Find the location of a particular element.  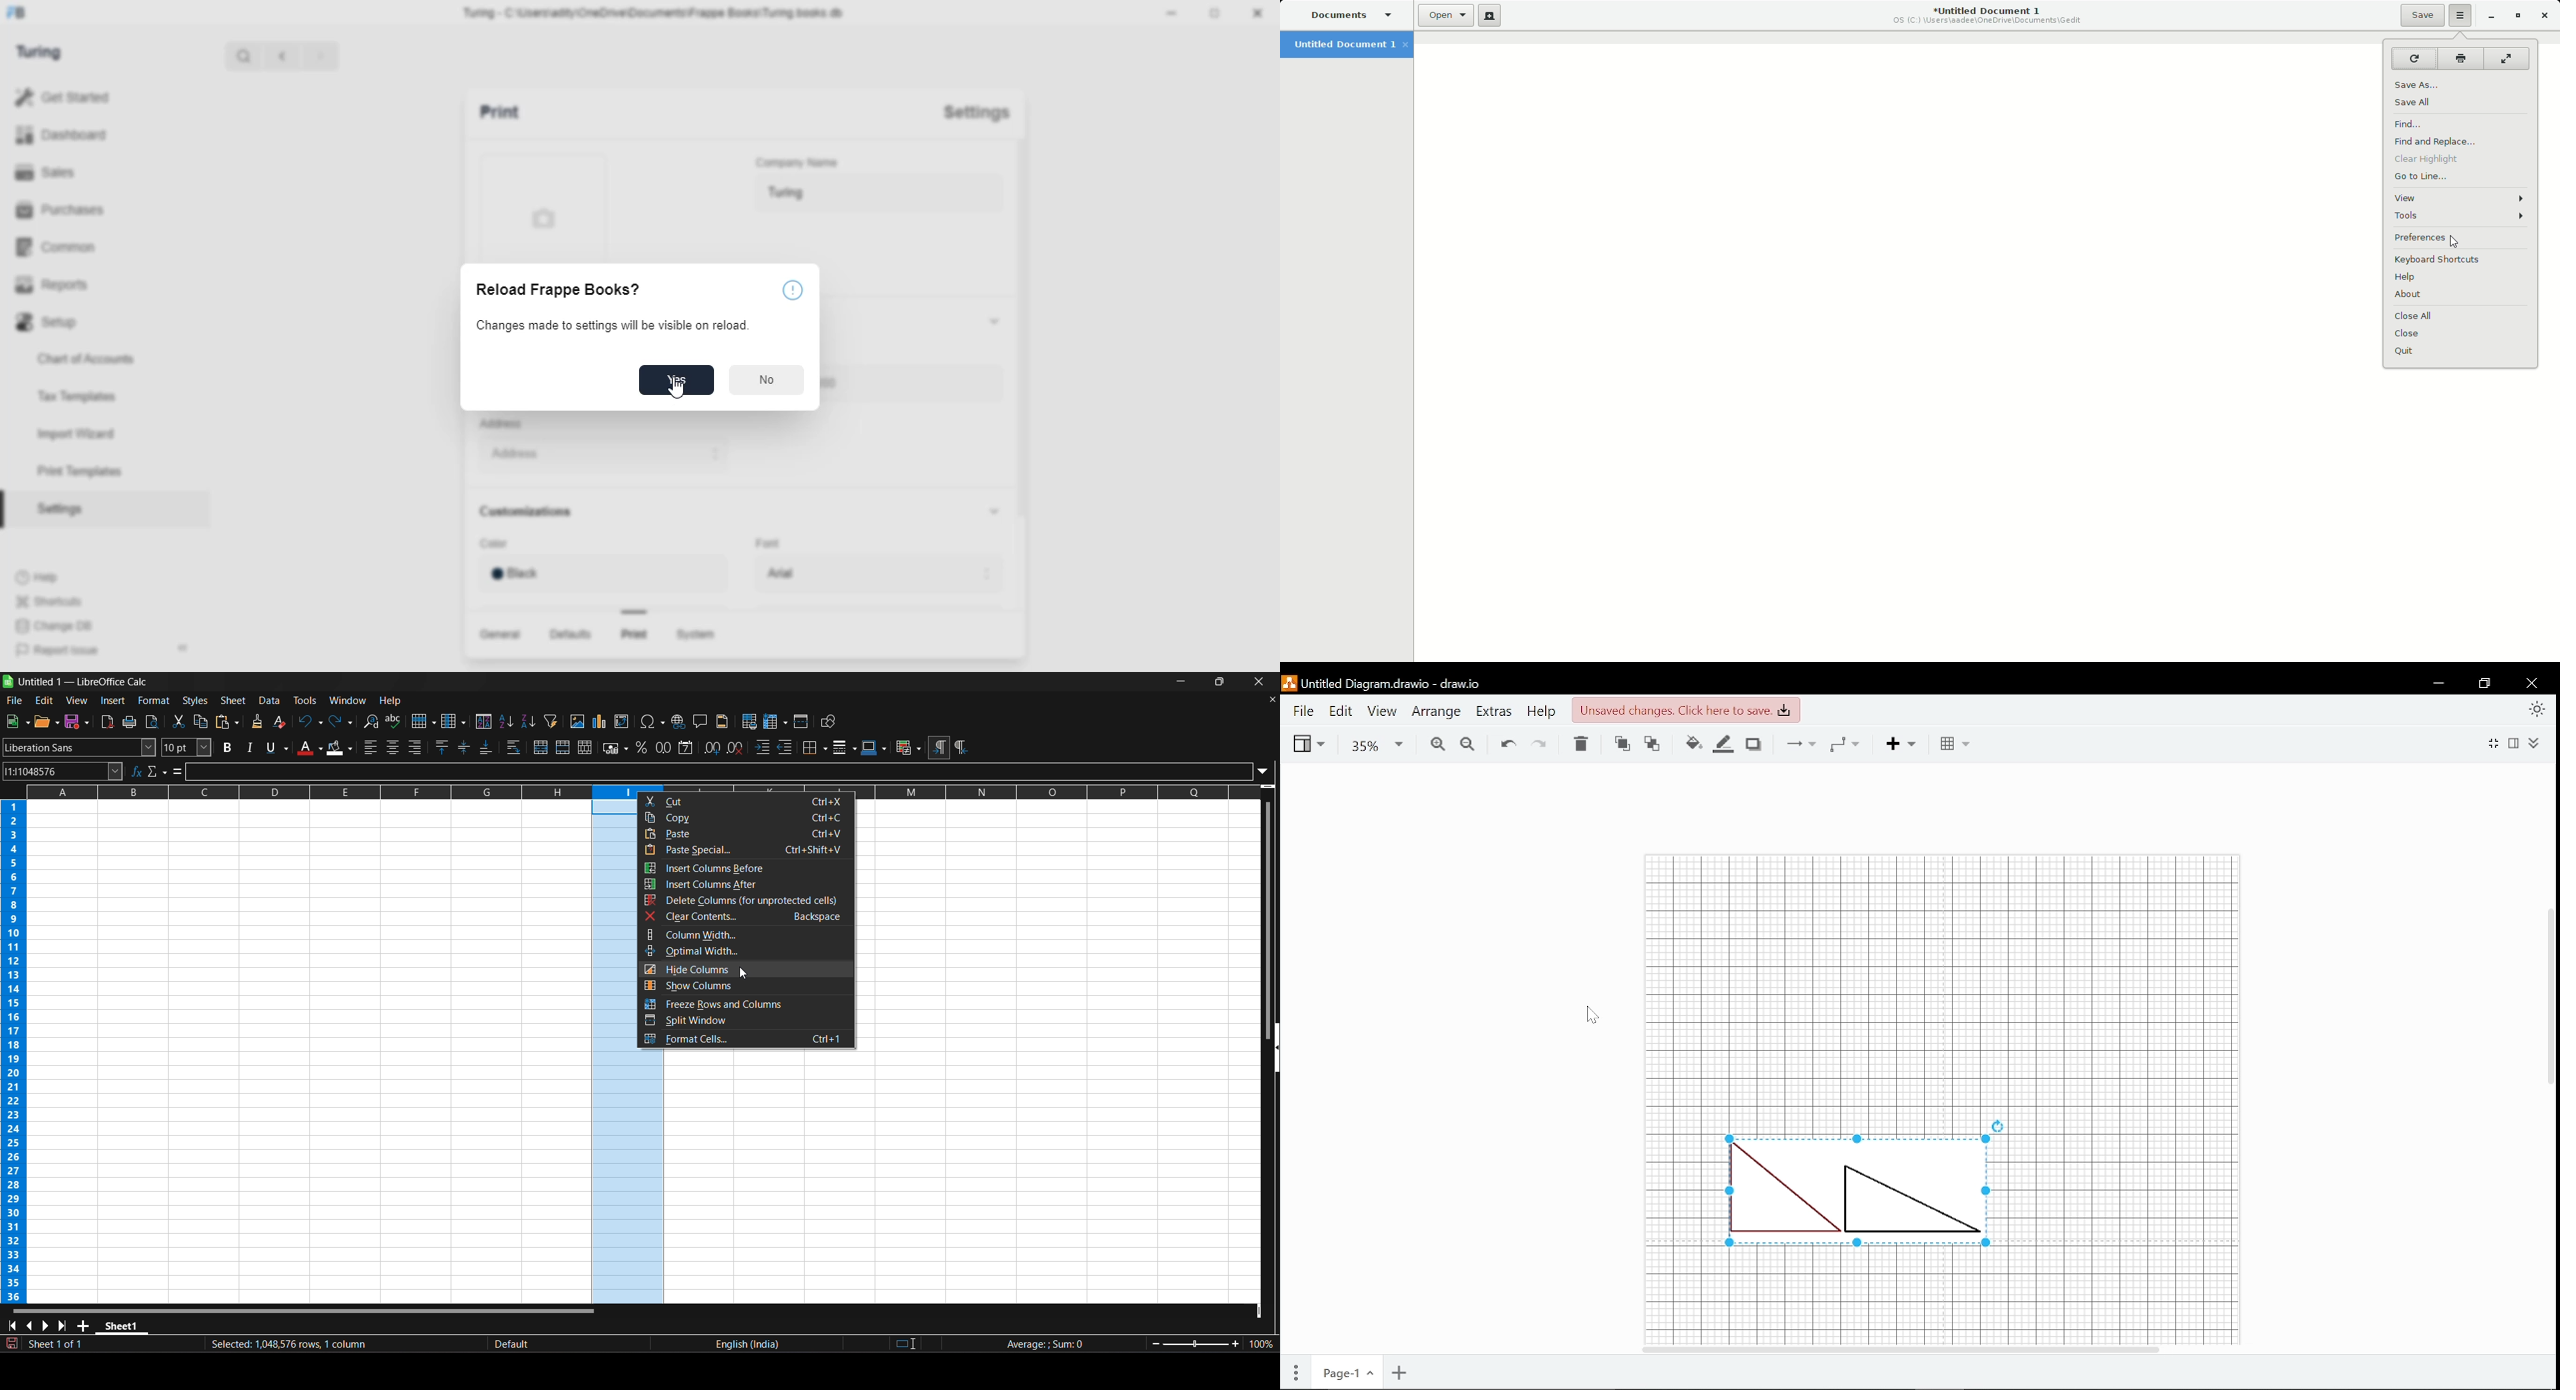

align top is located at coordinates (443, 747).